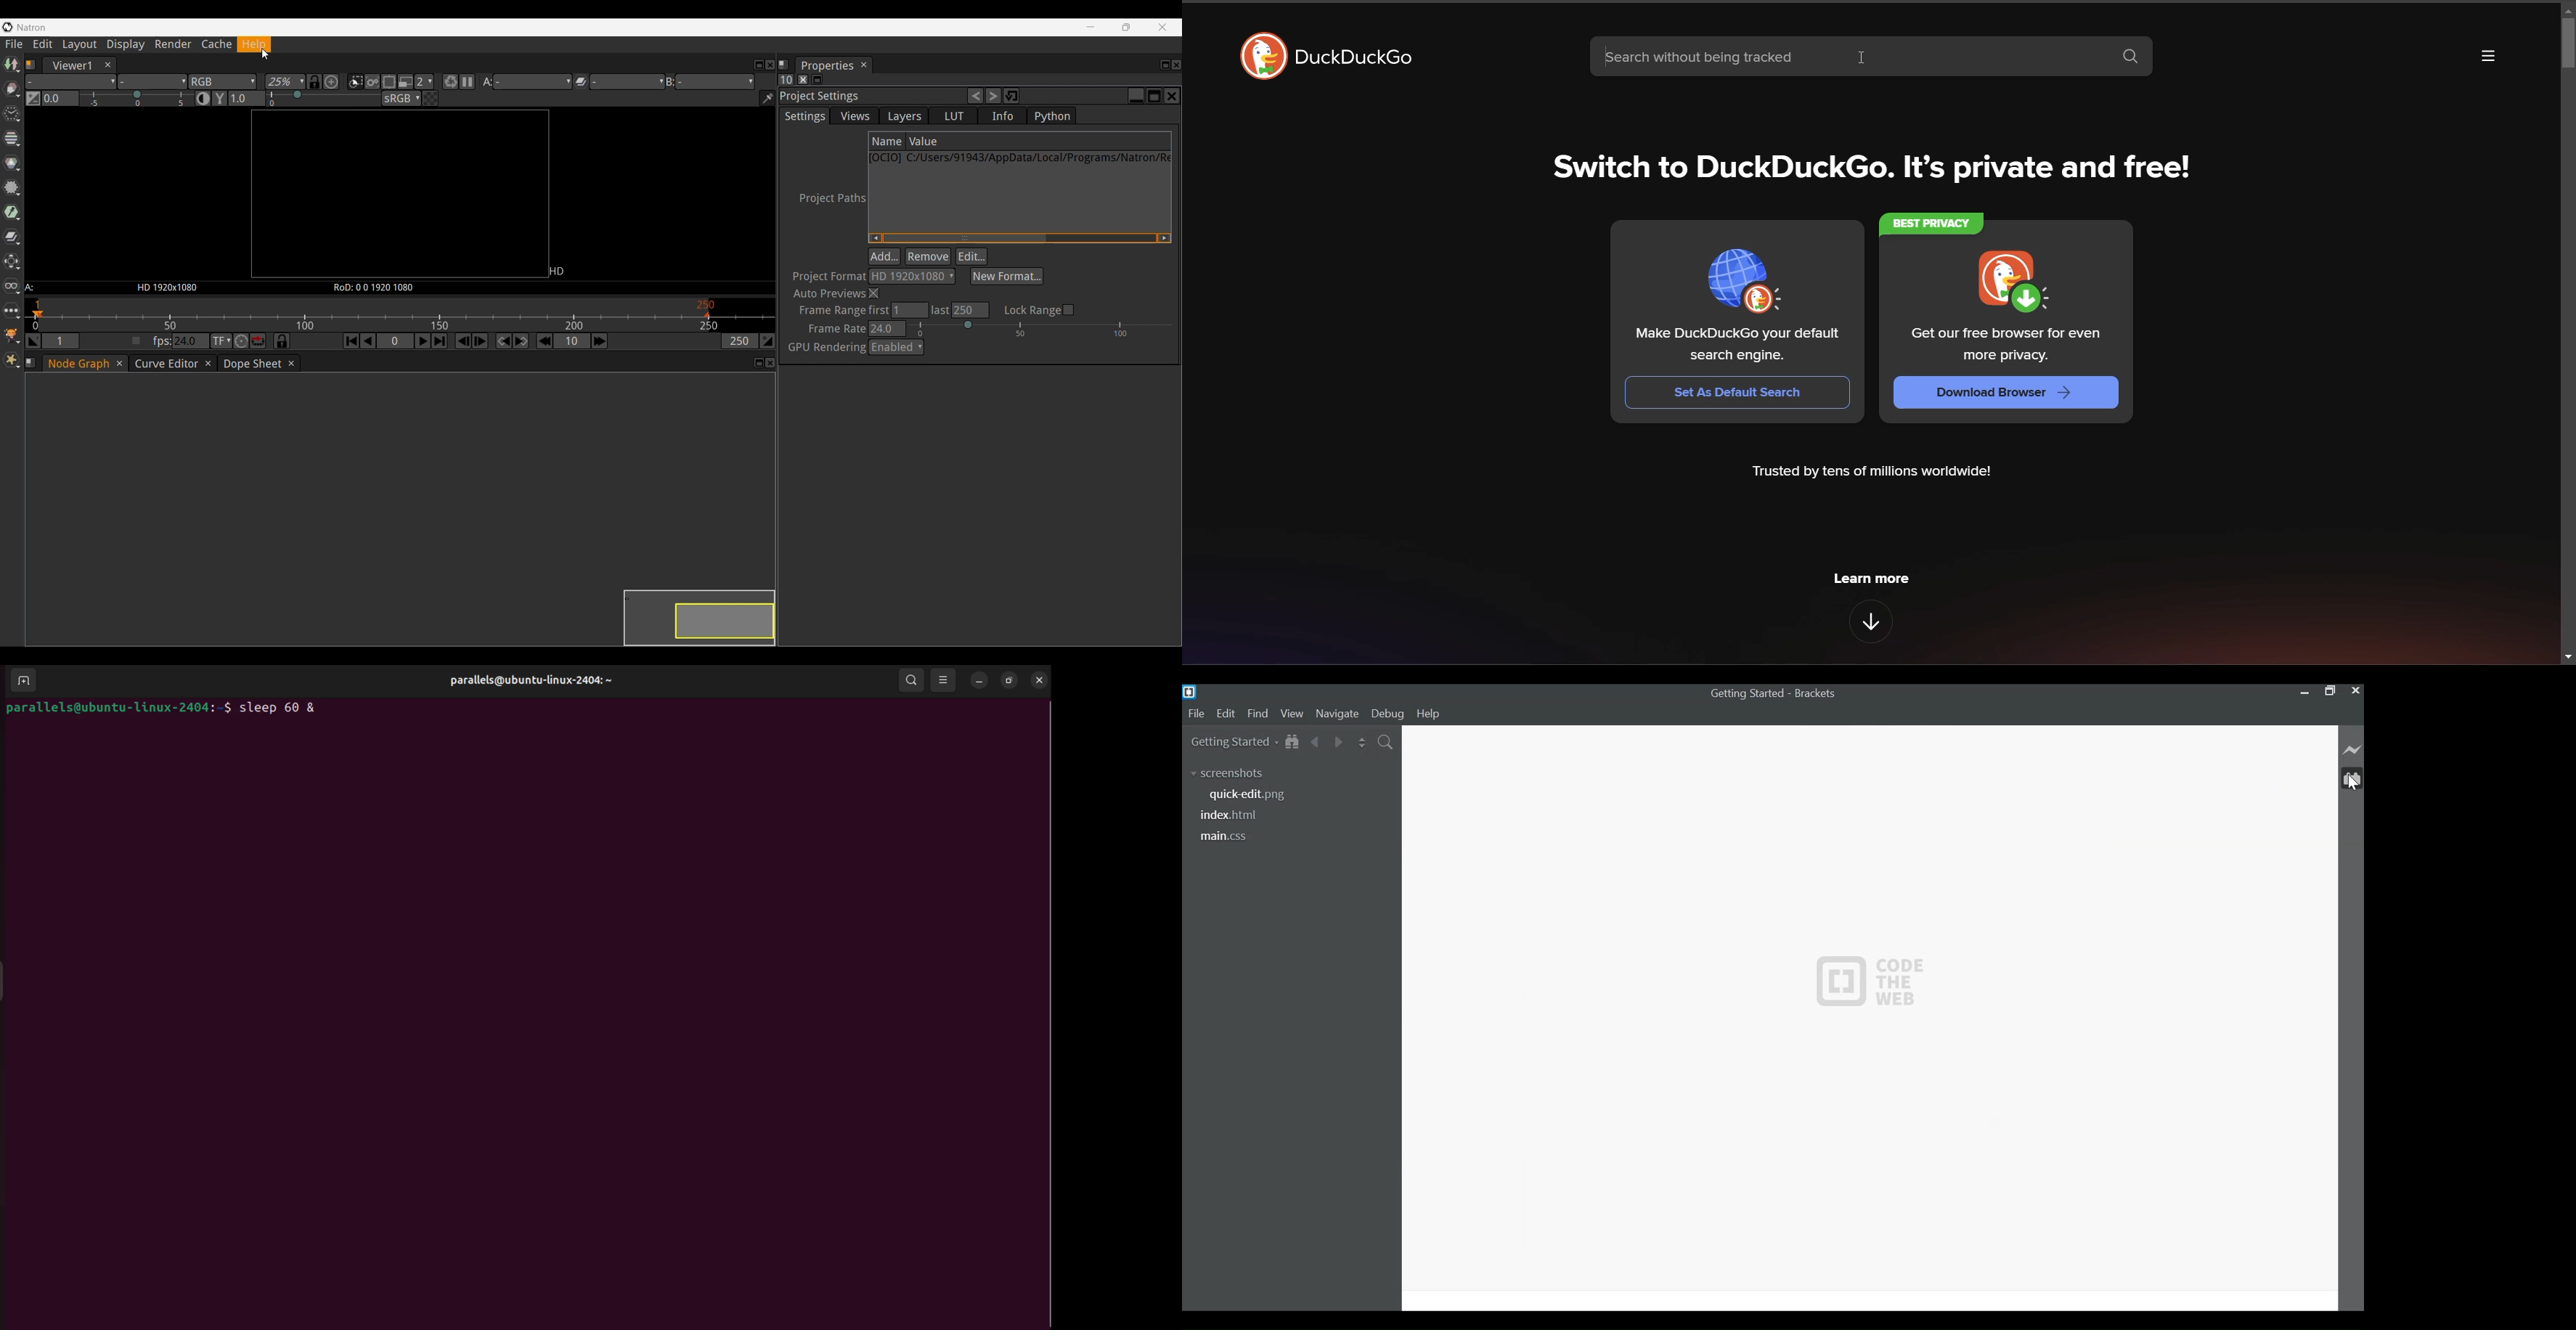 This screenshot has height=1344, width=2576. Describe the element at coordinates (864, 65) in the screenshot. I see `Close properties panel` at that location.